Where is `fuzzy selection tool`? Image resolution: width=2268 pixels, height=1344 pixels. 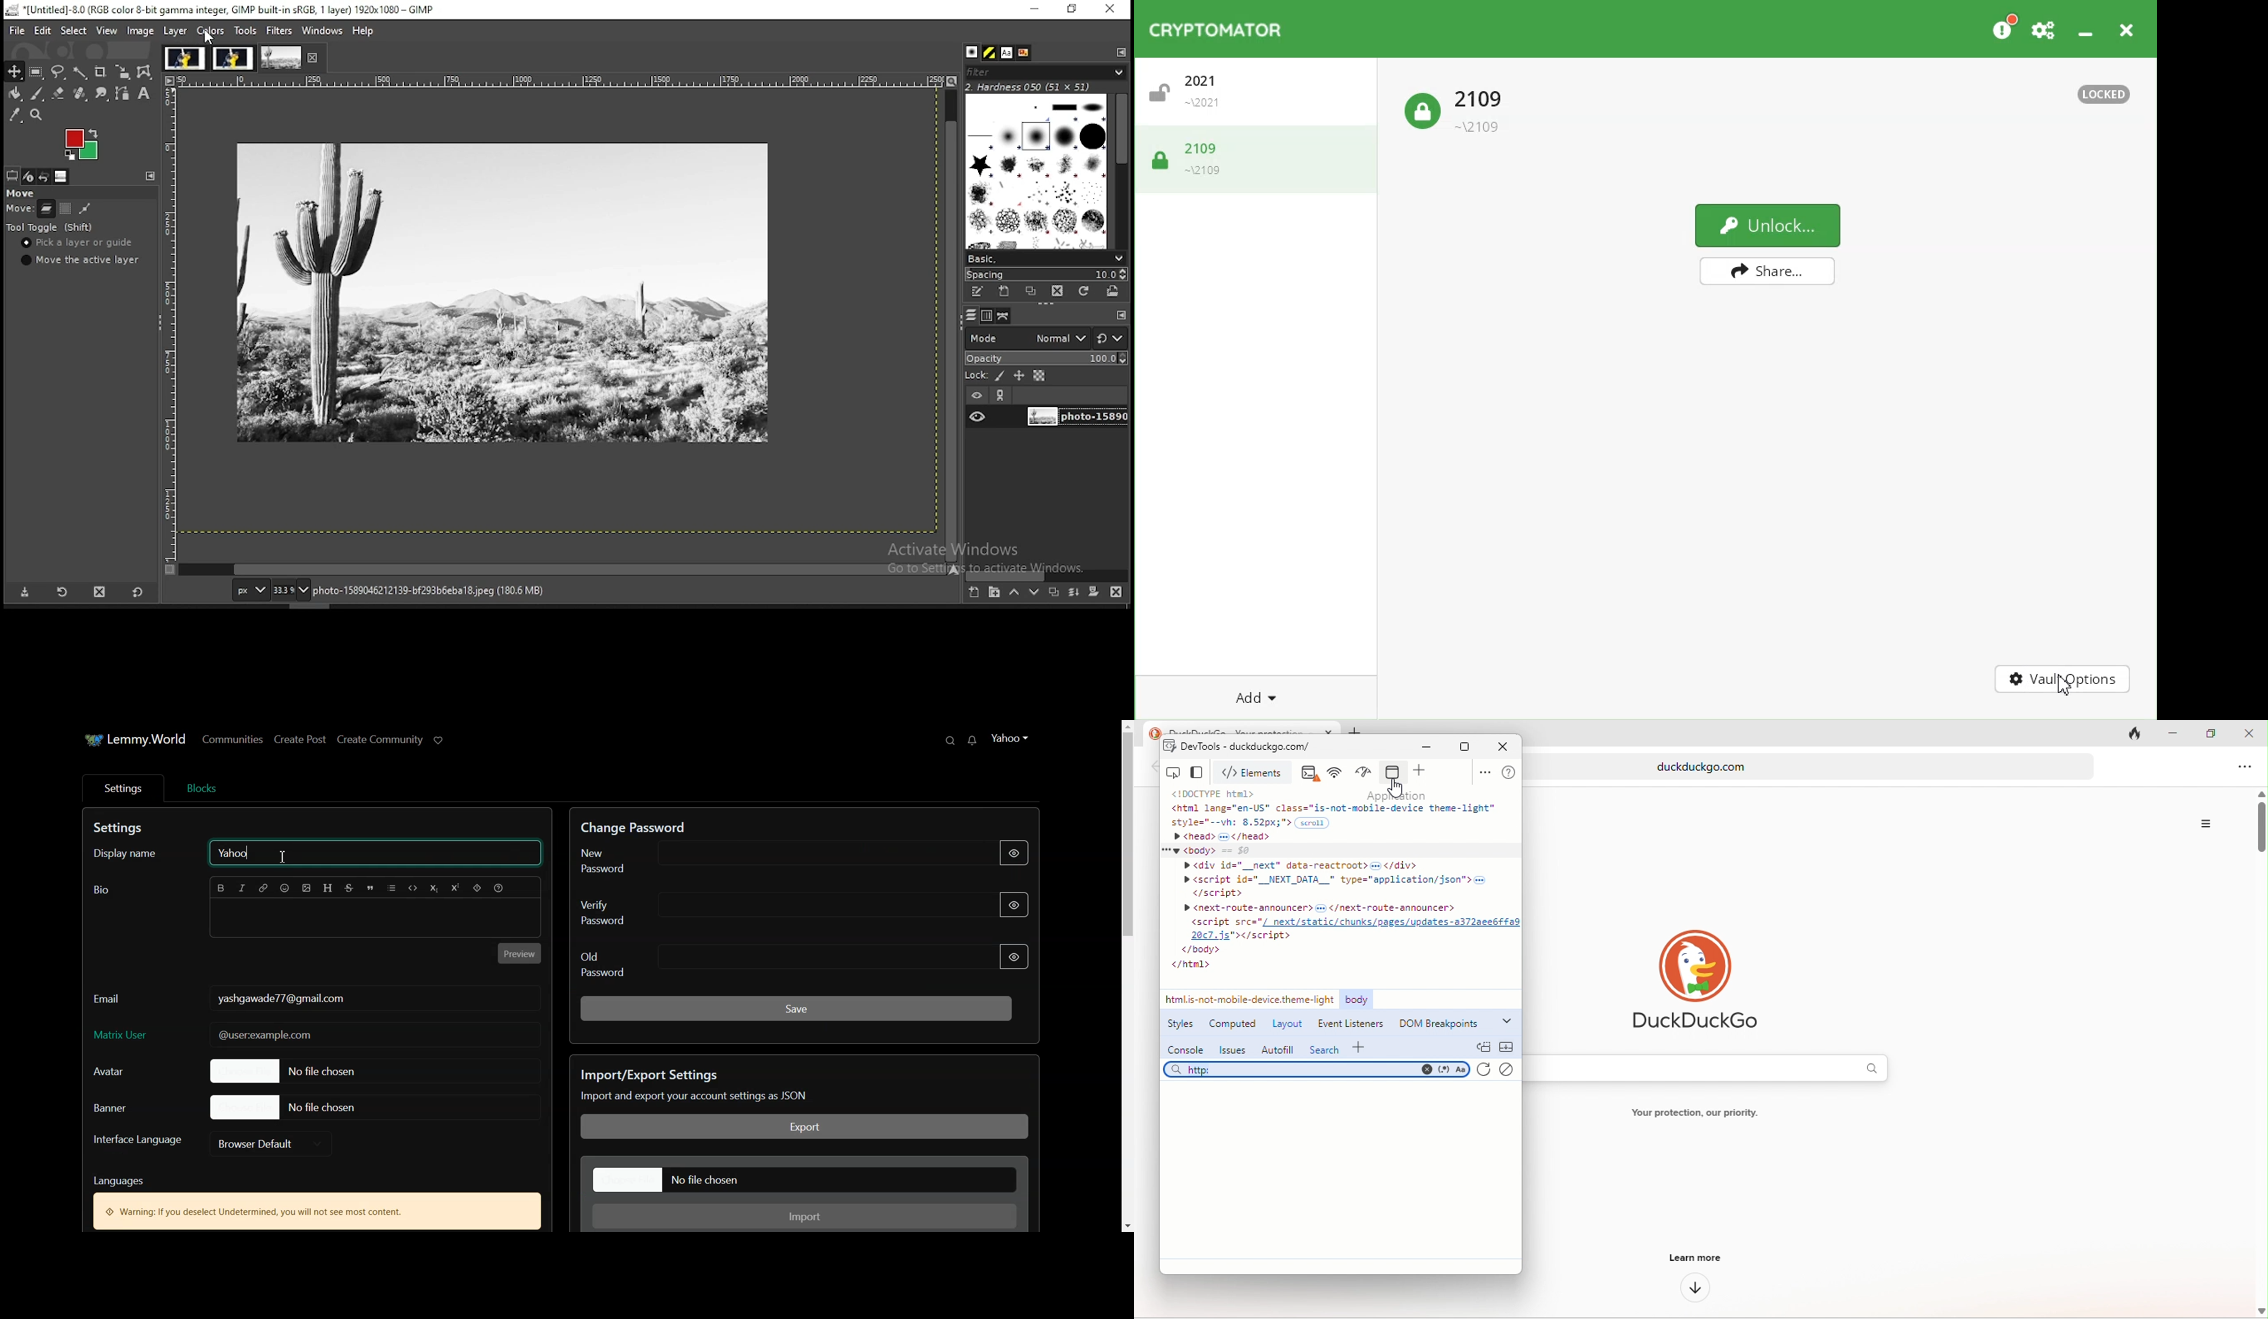 fuzzy selection tool is located at coordinates (82, 72).